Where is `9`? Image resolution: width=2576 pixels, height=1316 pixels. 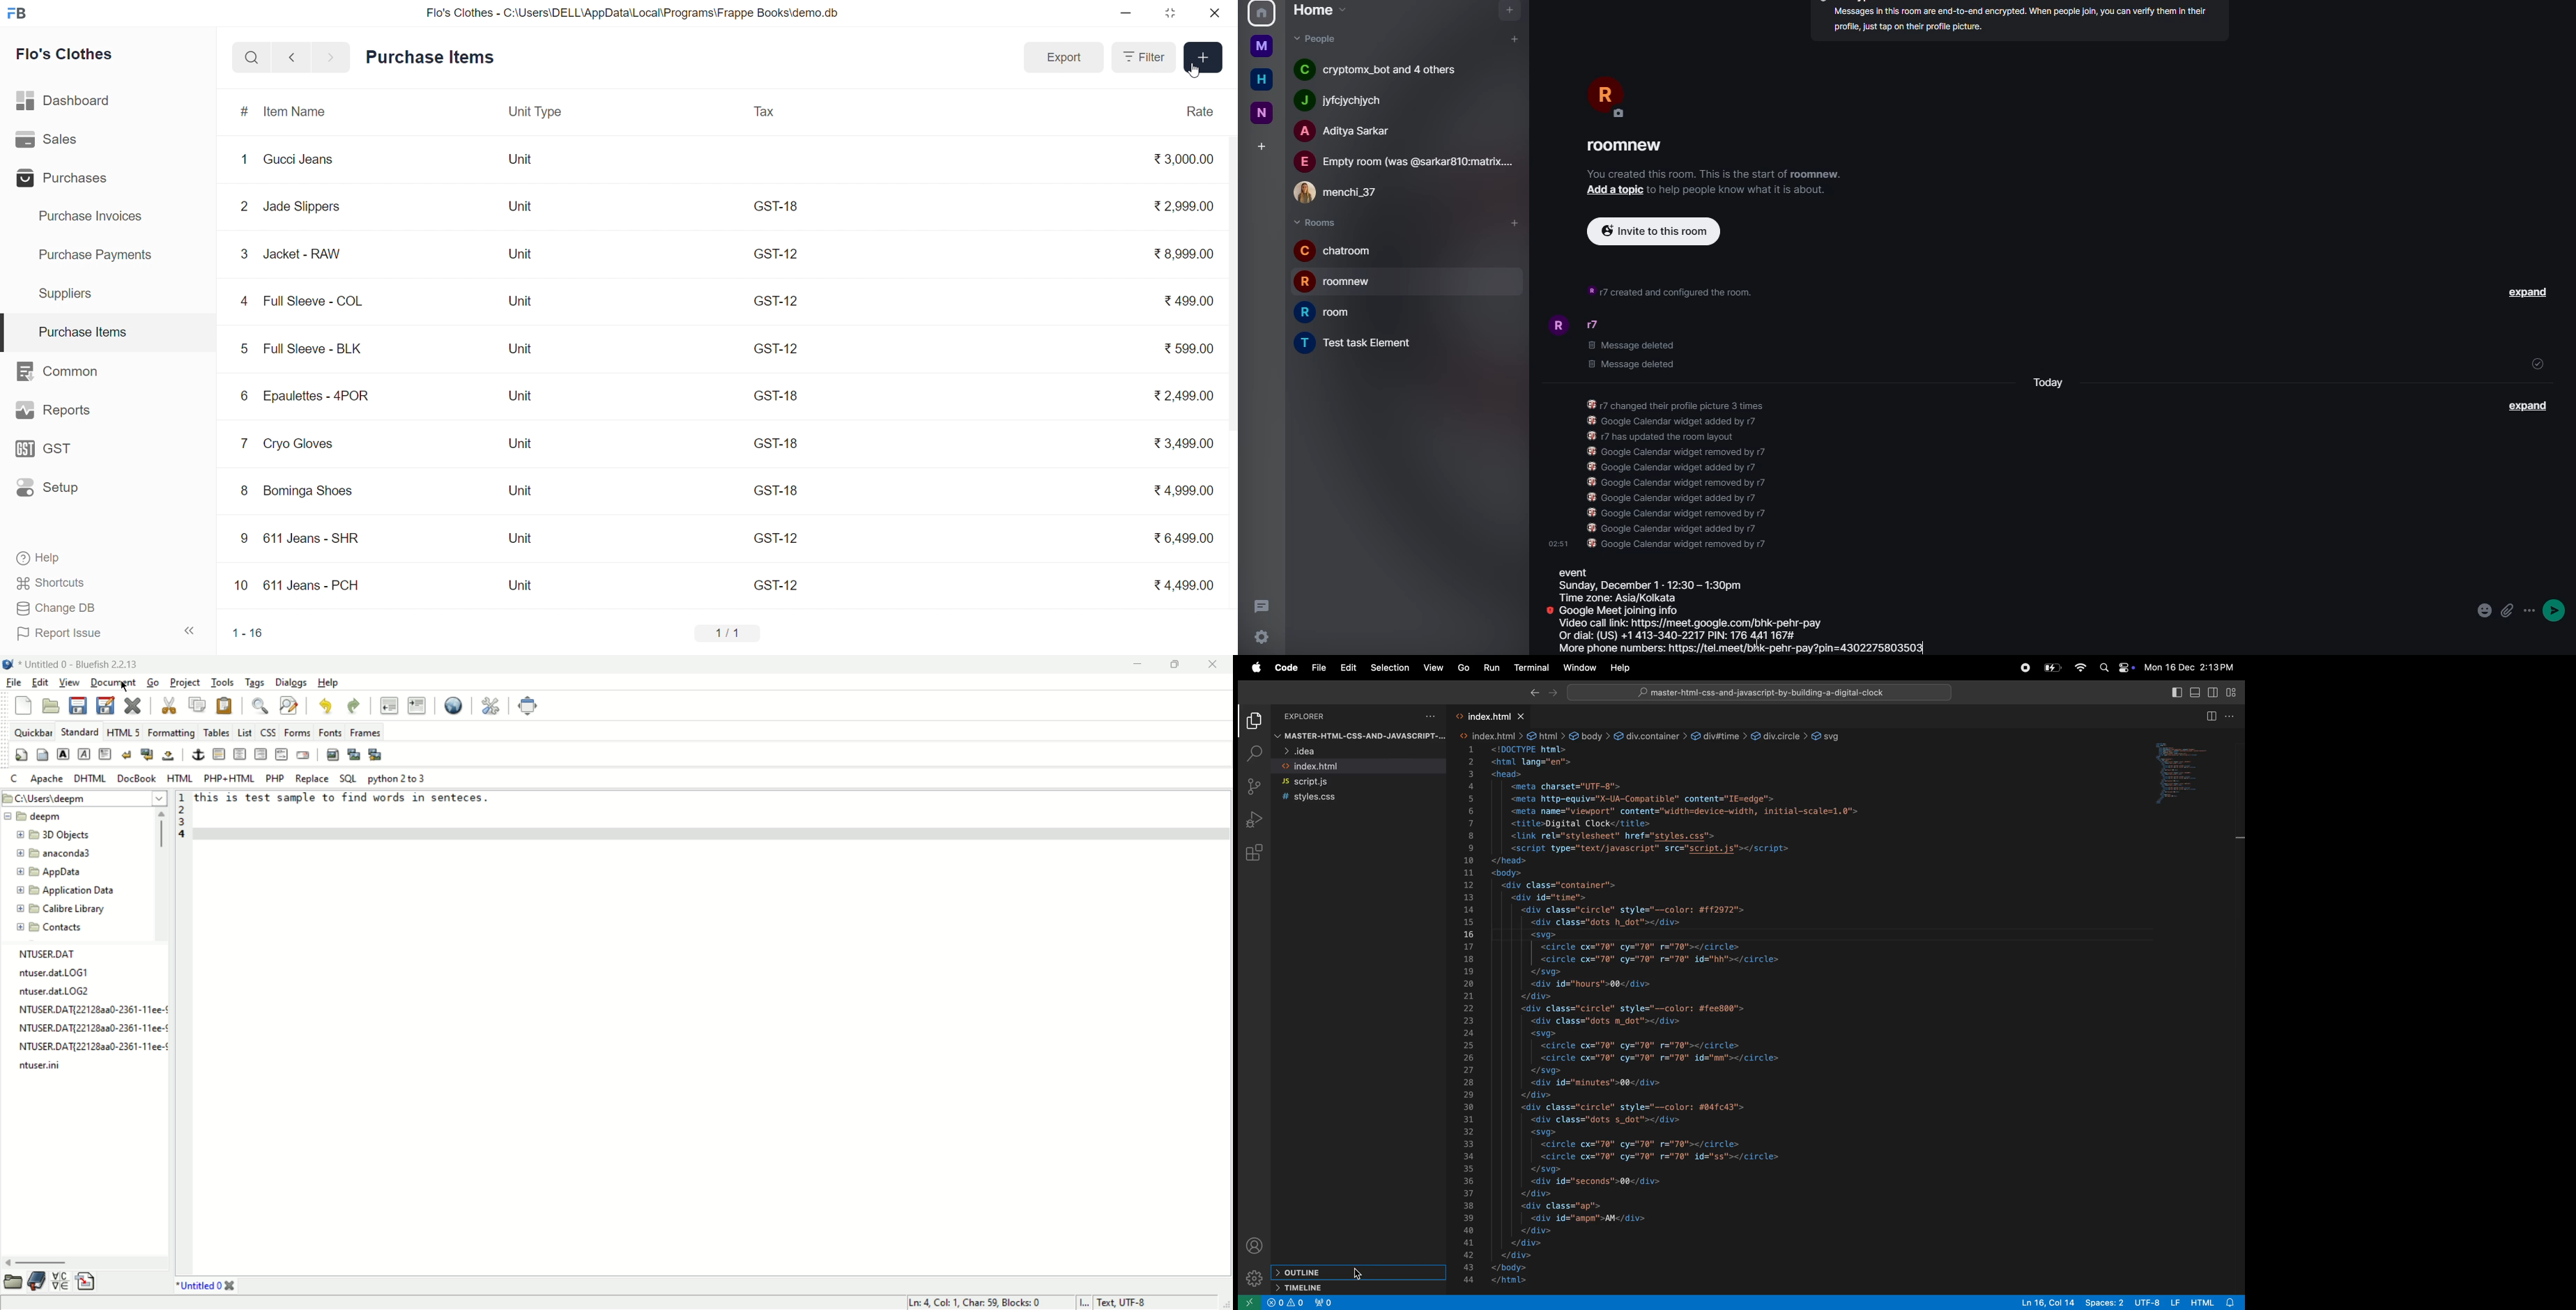 9 is located at coordinates (244, 540).